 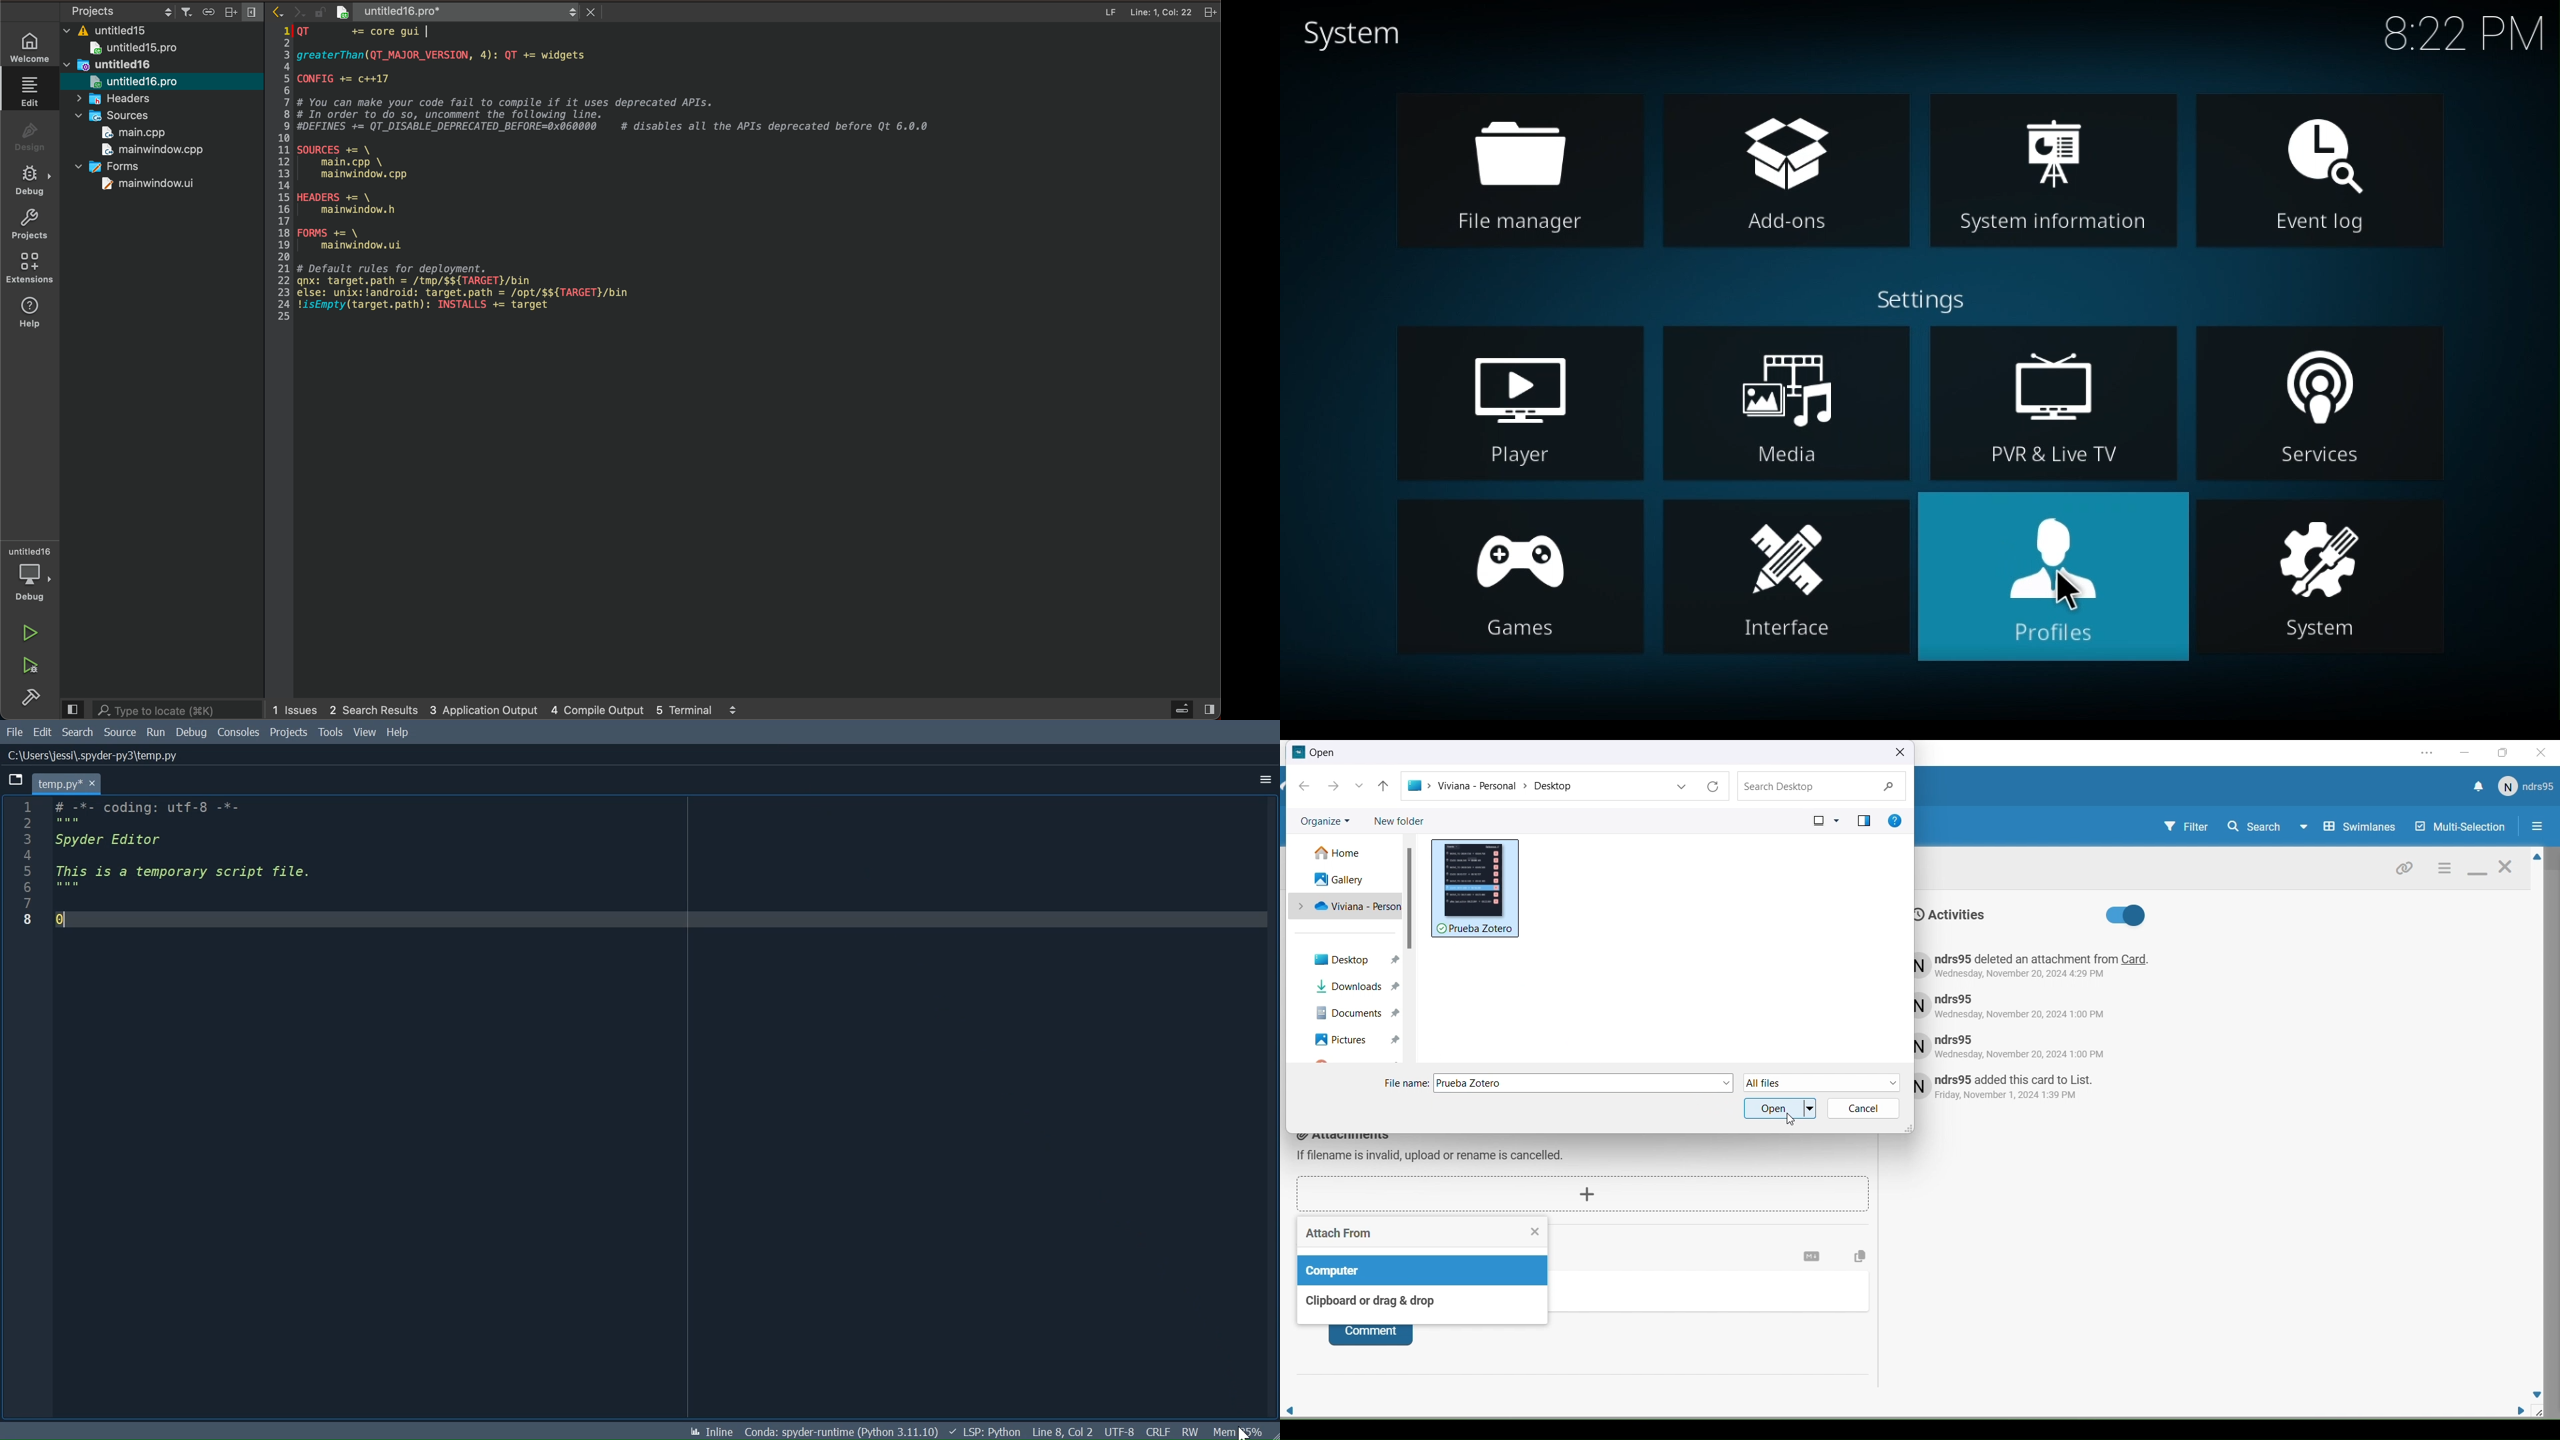 What do you see at coordinates (1951, 914) in the screenshot?
I see `Text` at bounding box center [1951, 914].